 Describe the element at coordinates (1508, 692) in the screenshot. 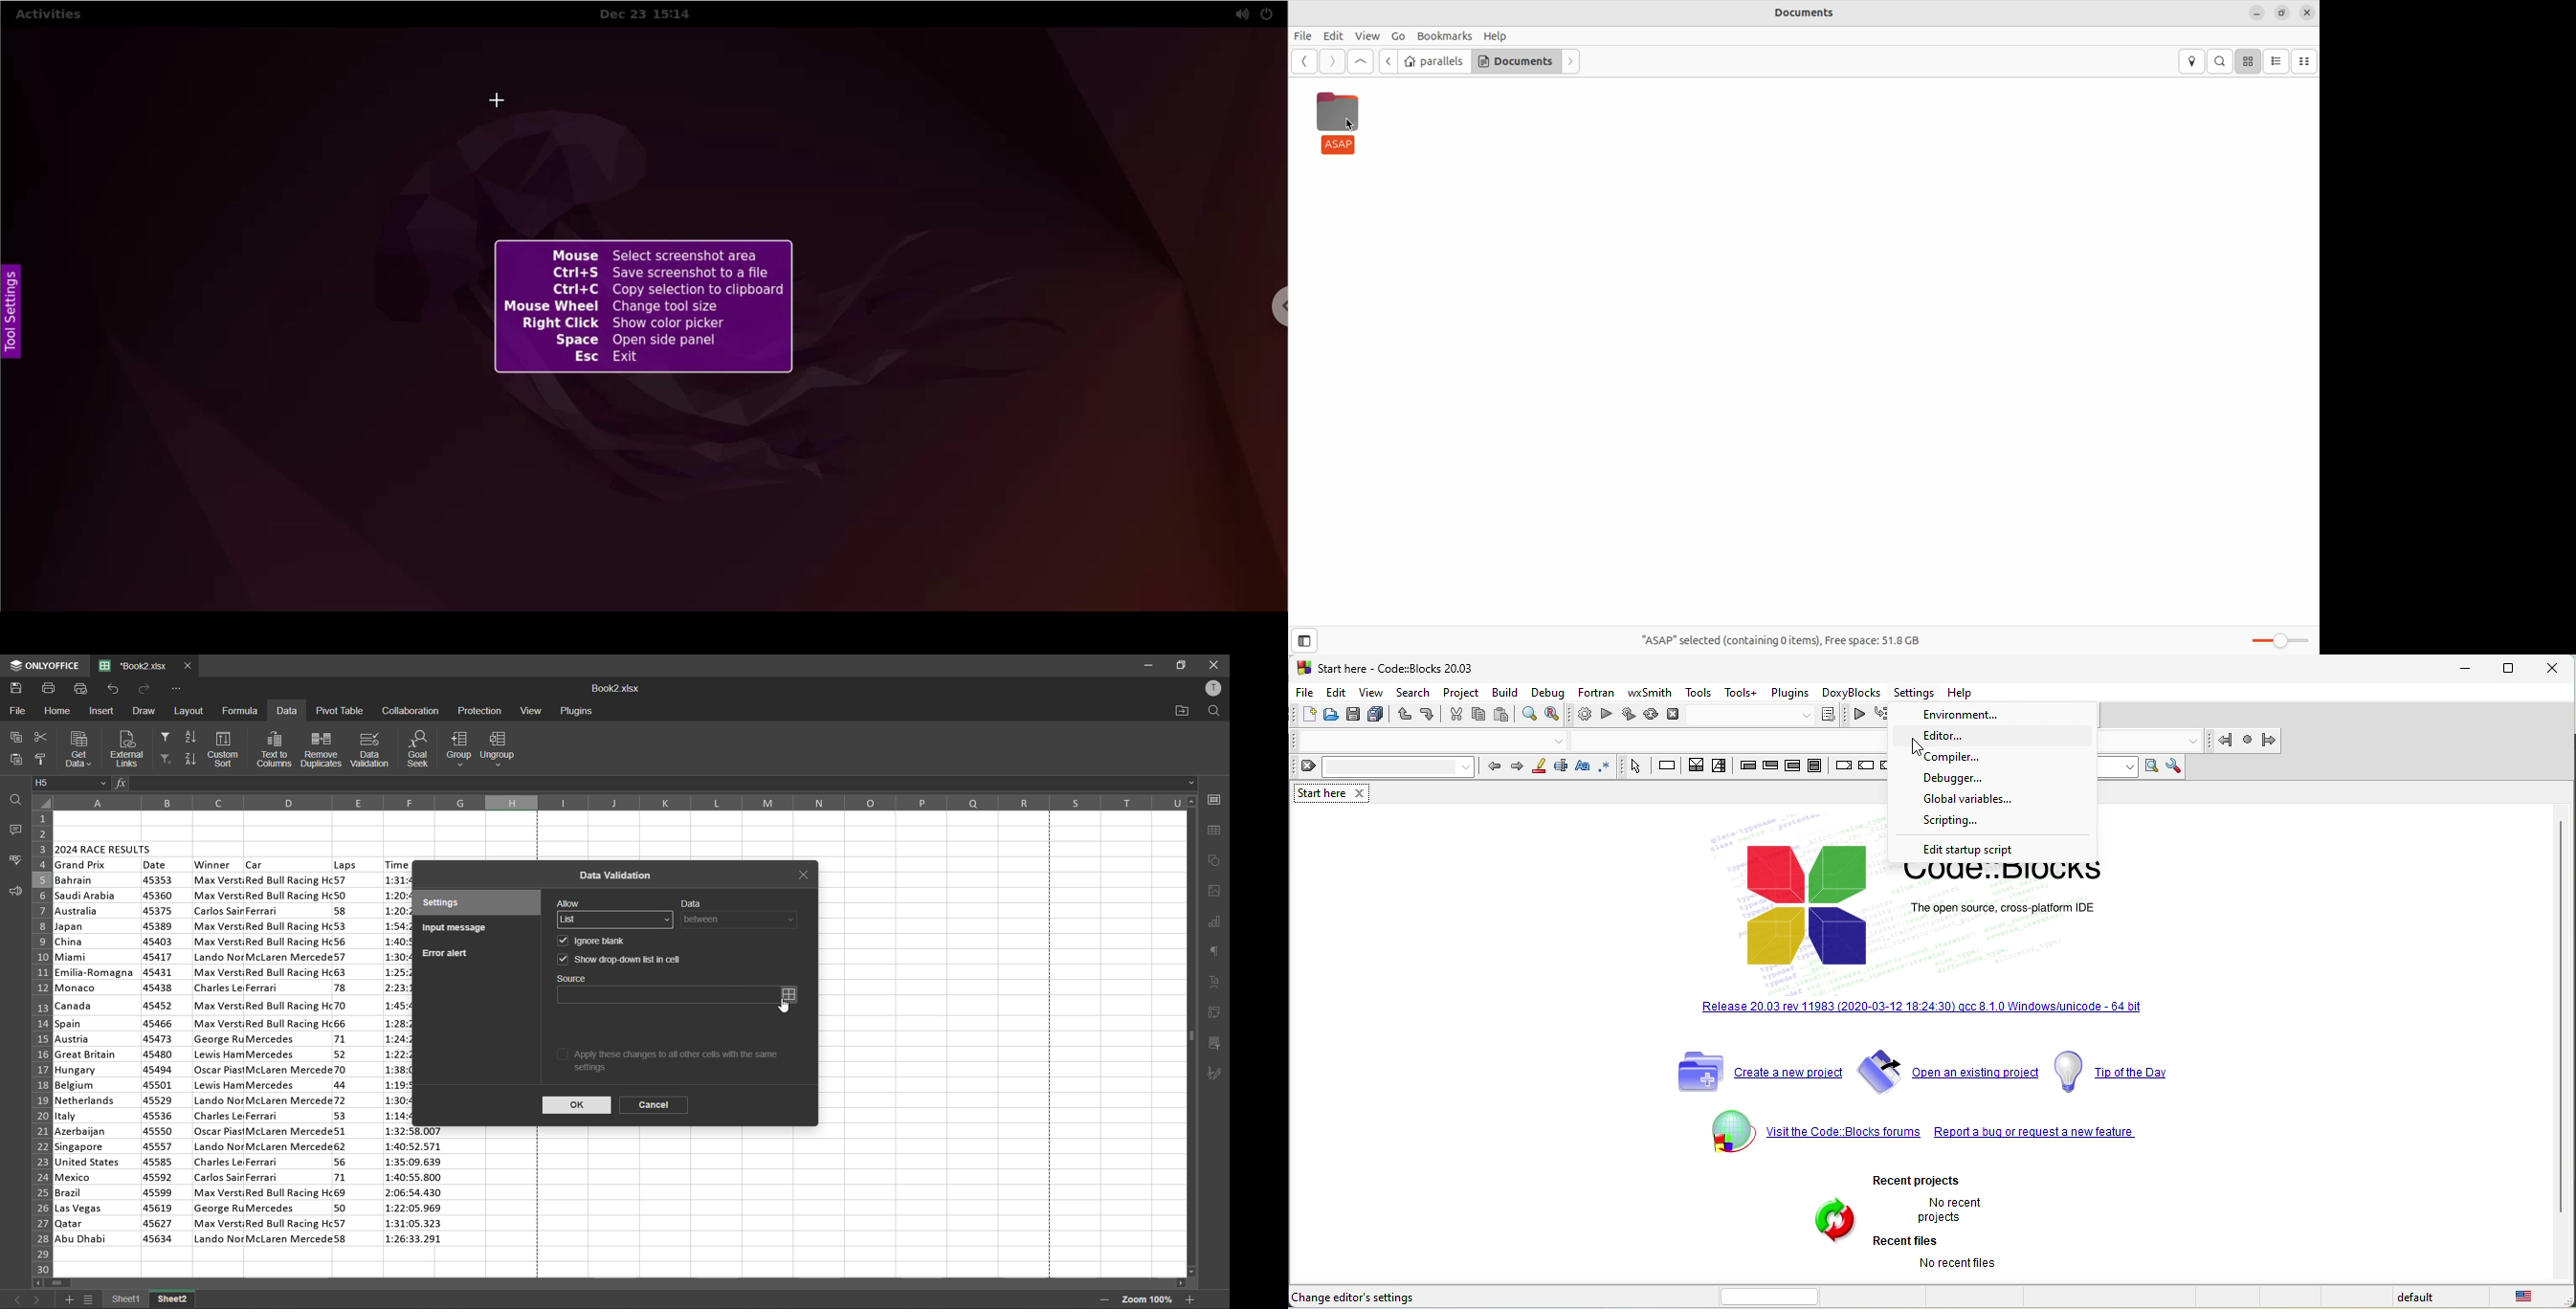

I see `build` at that location.